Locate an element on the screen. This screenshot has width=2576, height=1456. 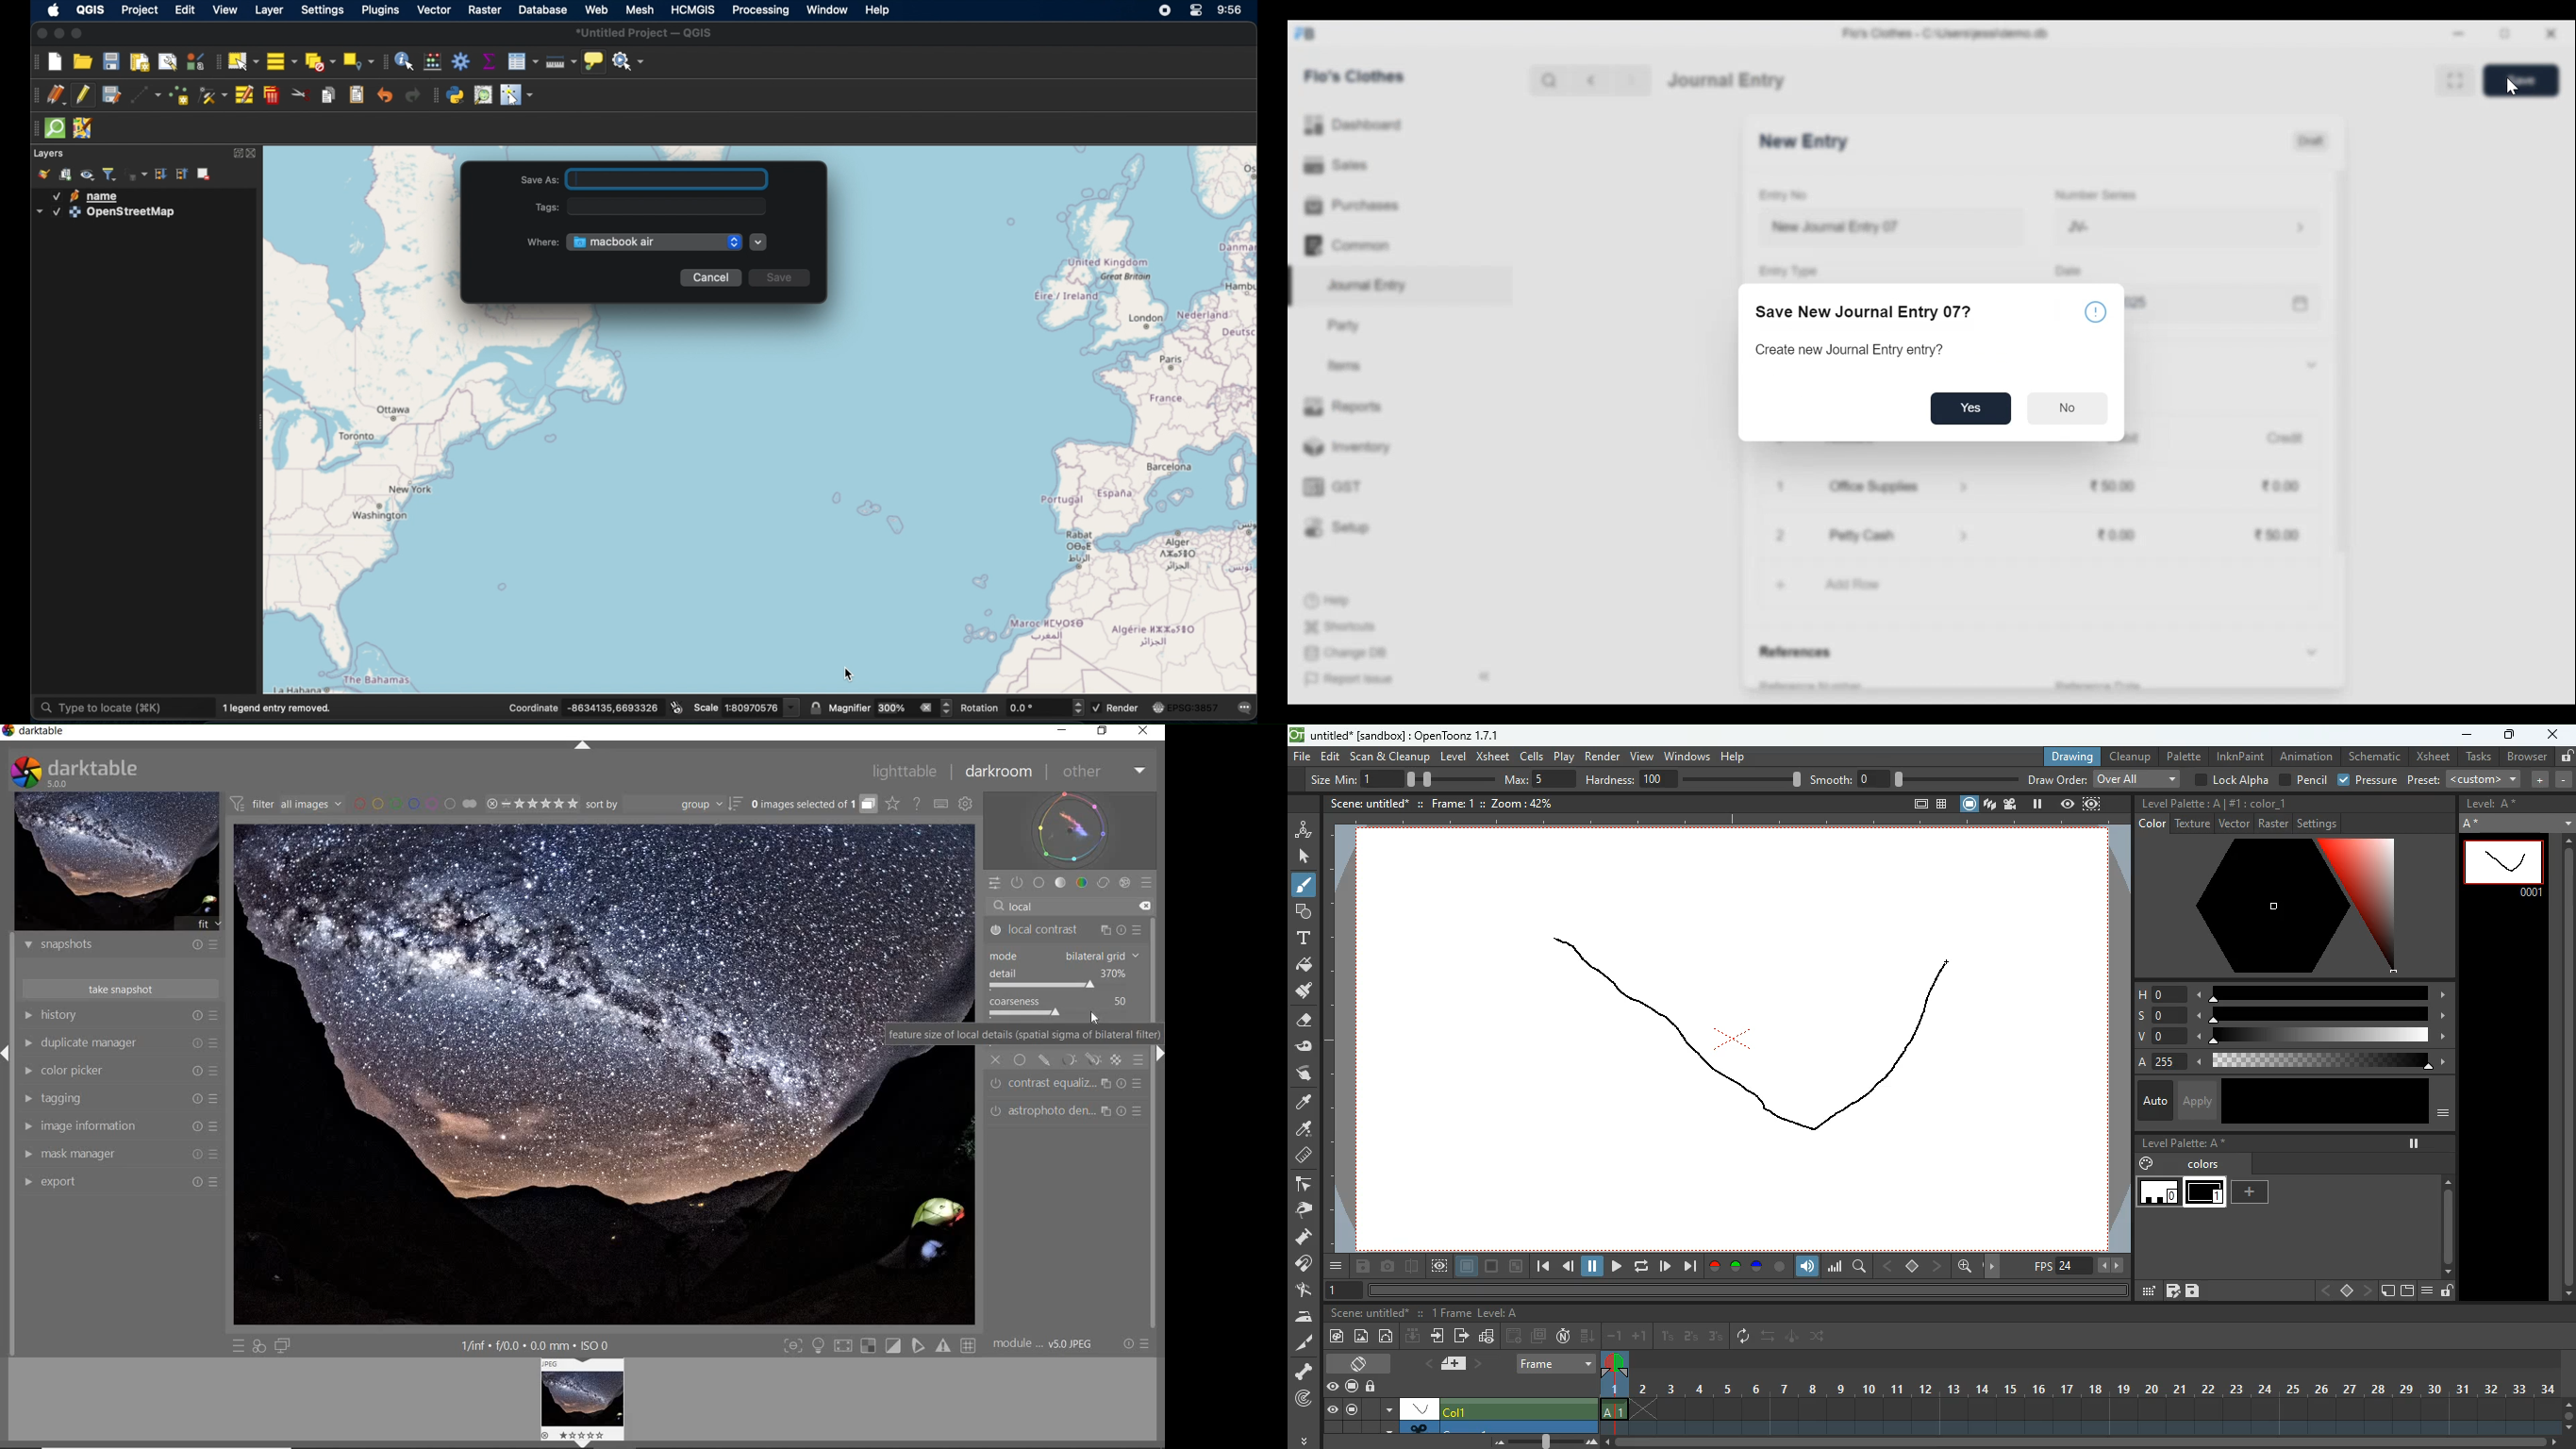
Settings is located at coordinates (2318, 824).